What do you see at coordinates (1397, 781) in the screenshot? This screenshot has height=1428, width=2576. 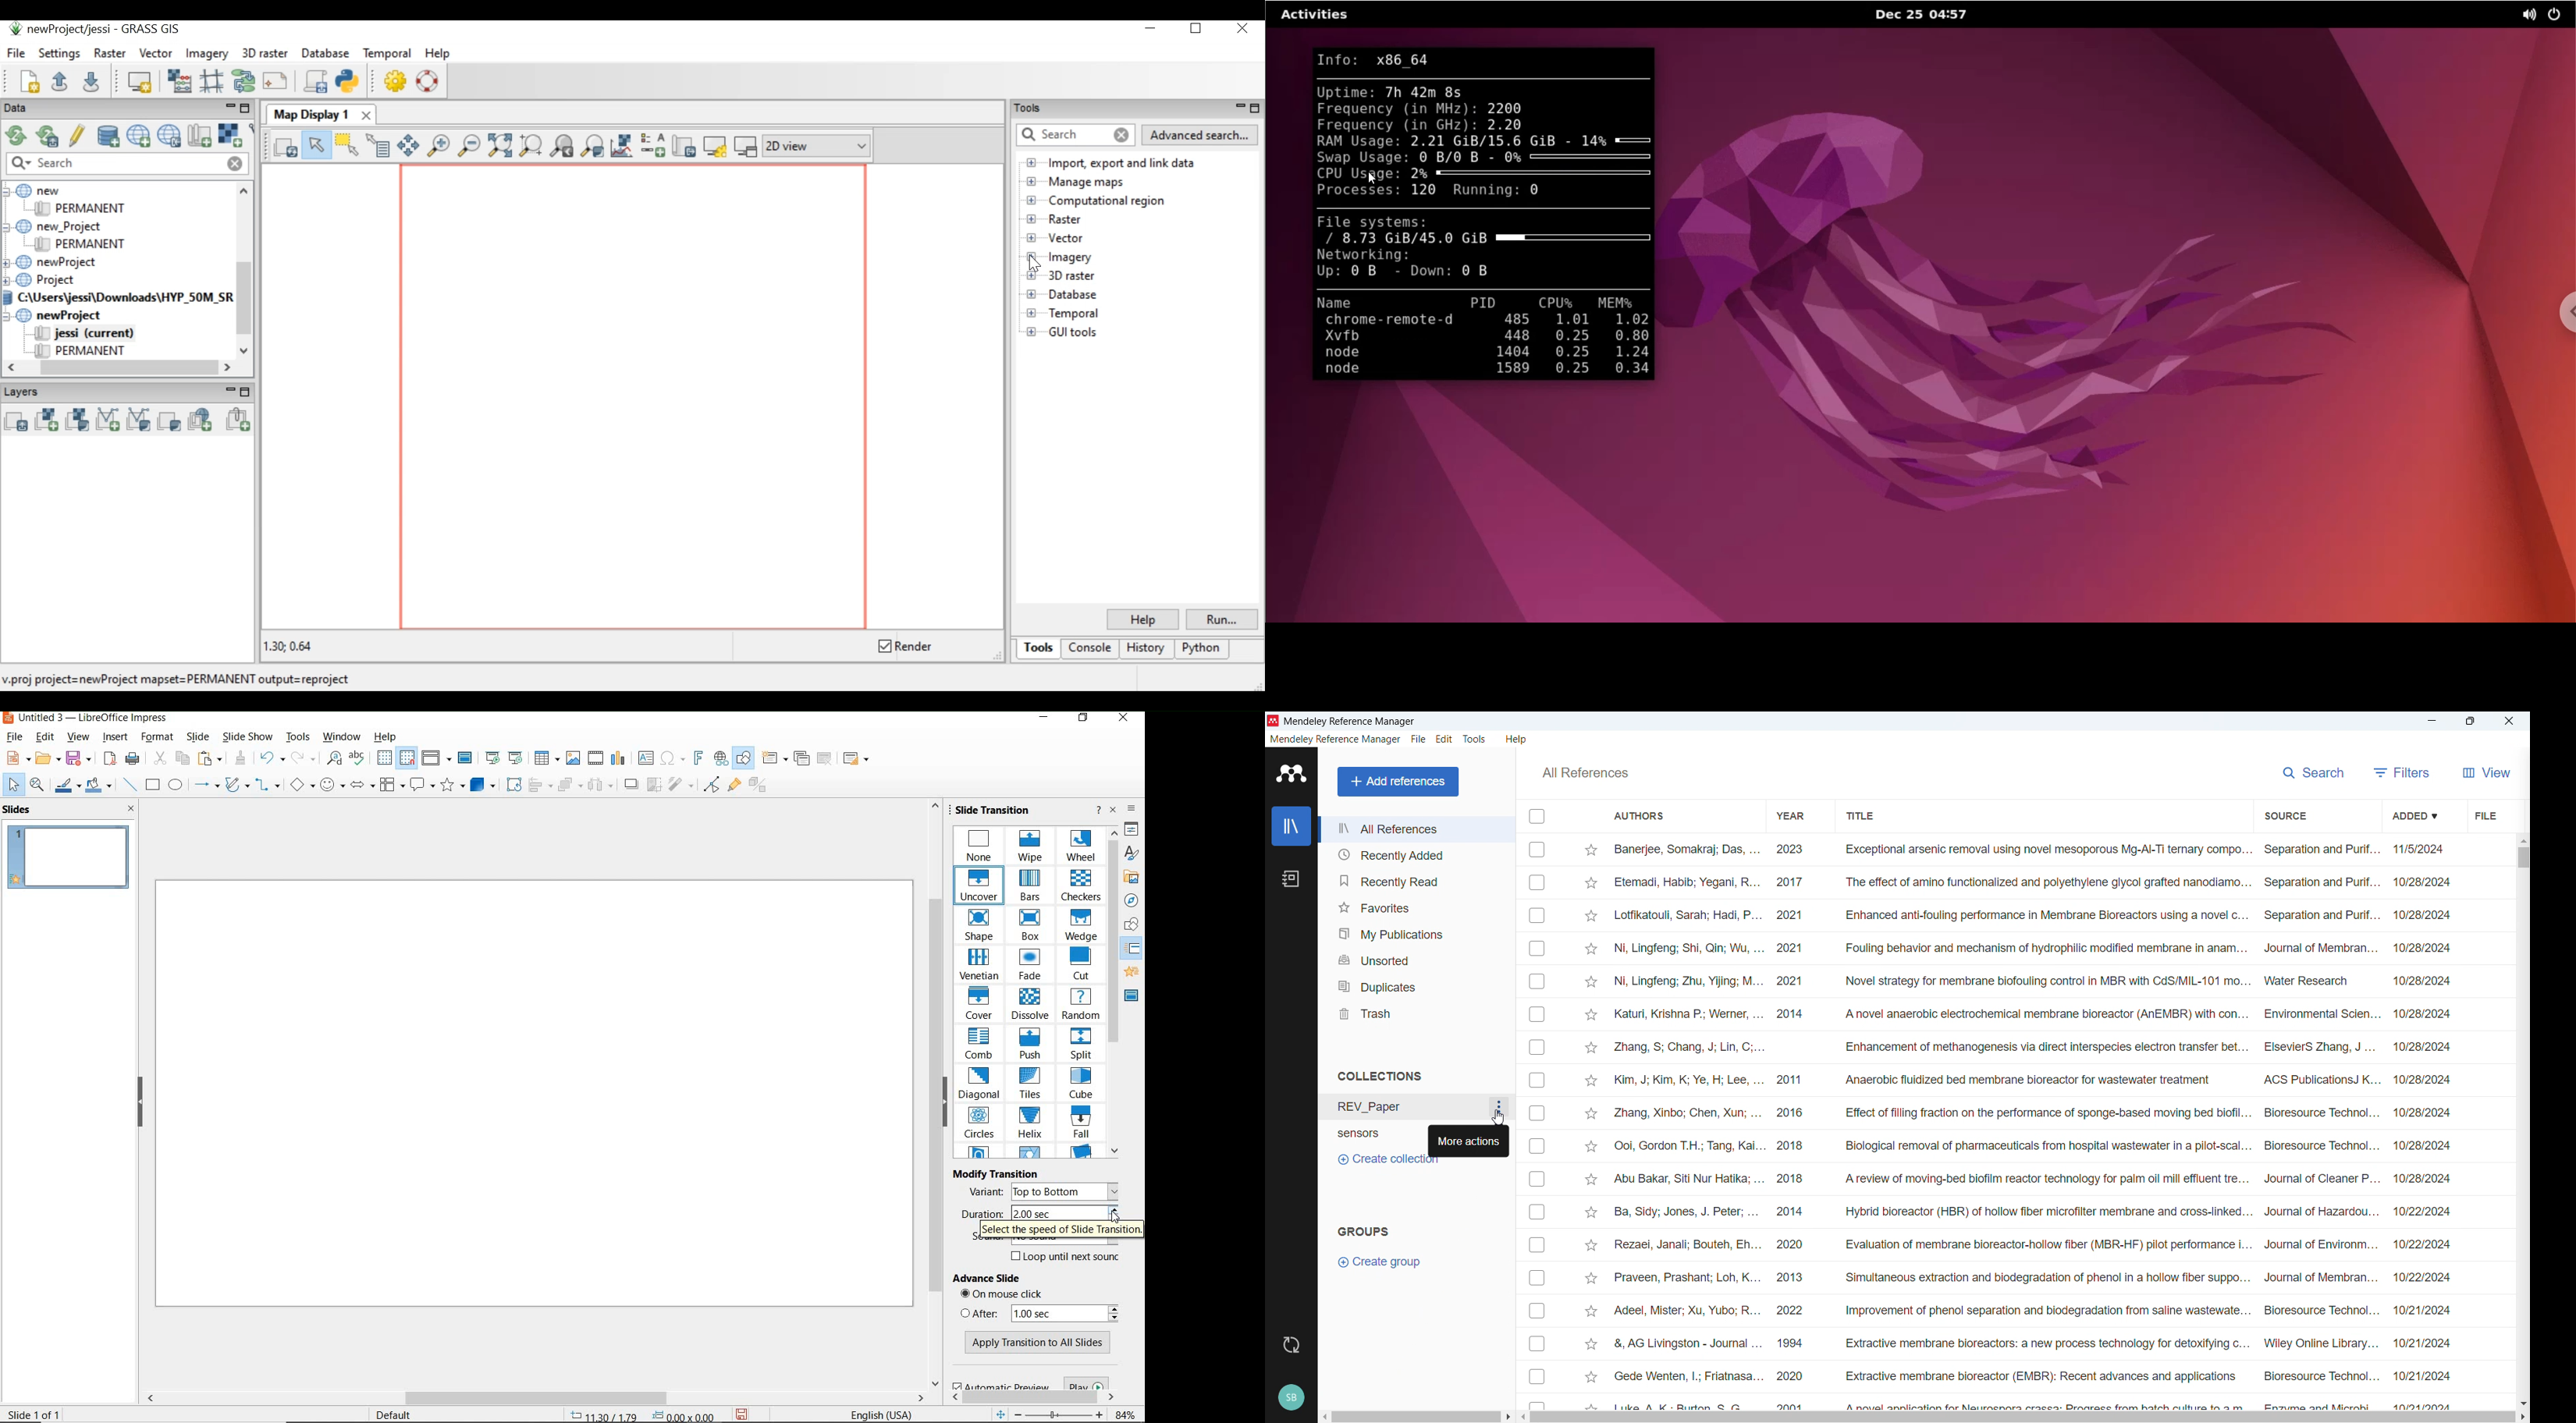 I see `Add references ` at bounding box center [1397, 781].